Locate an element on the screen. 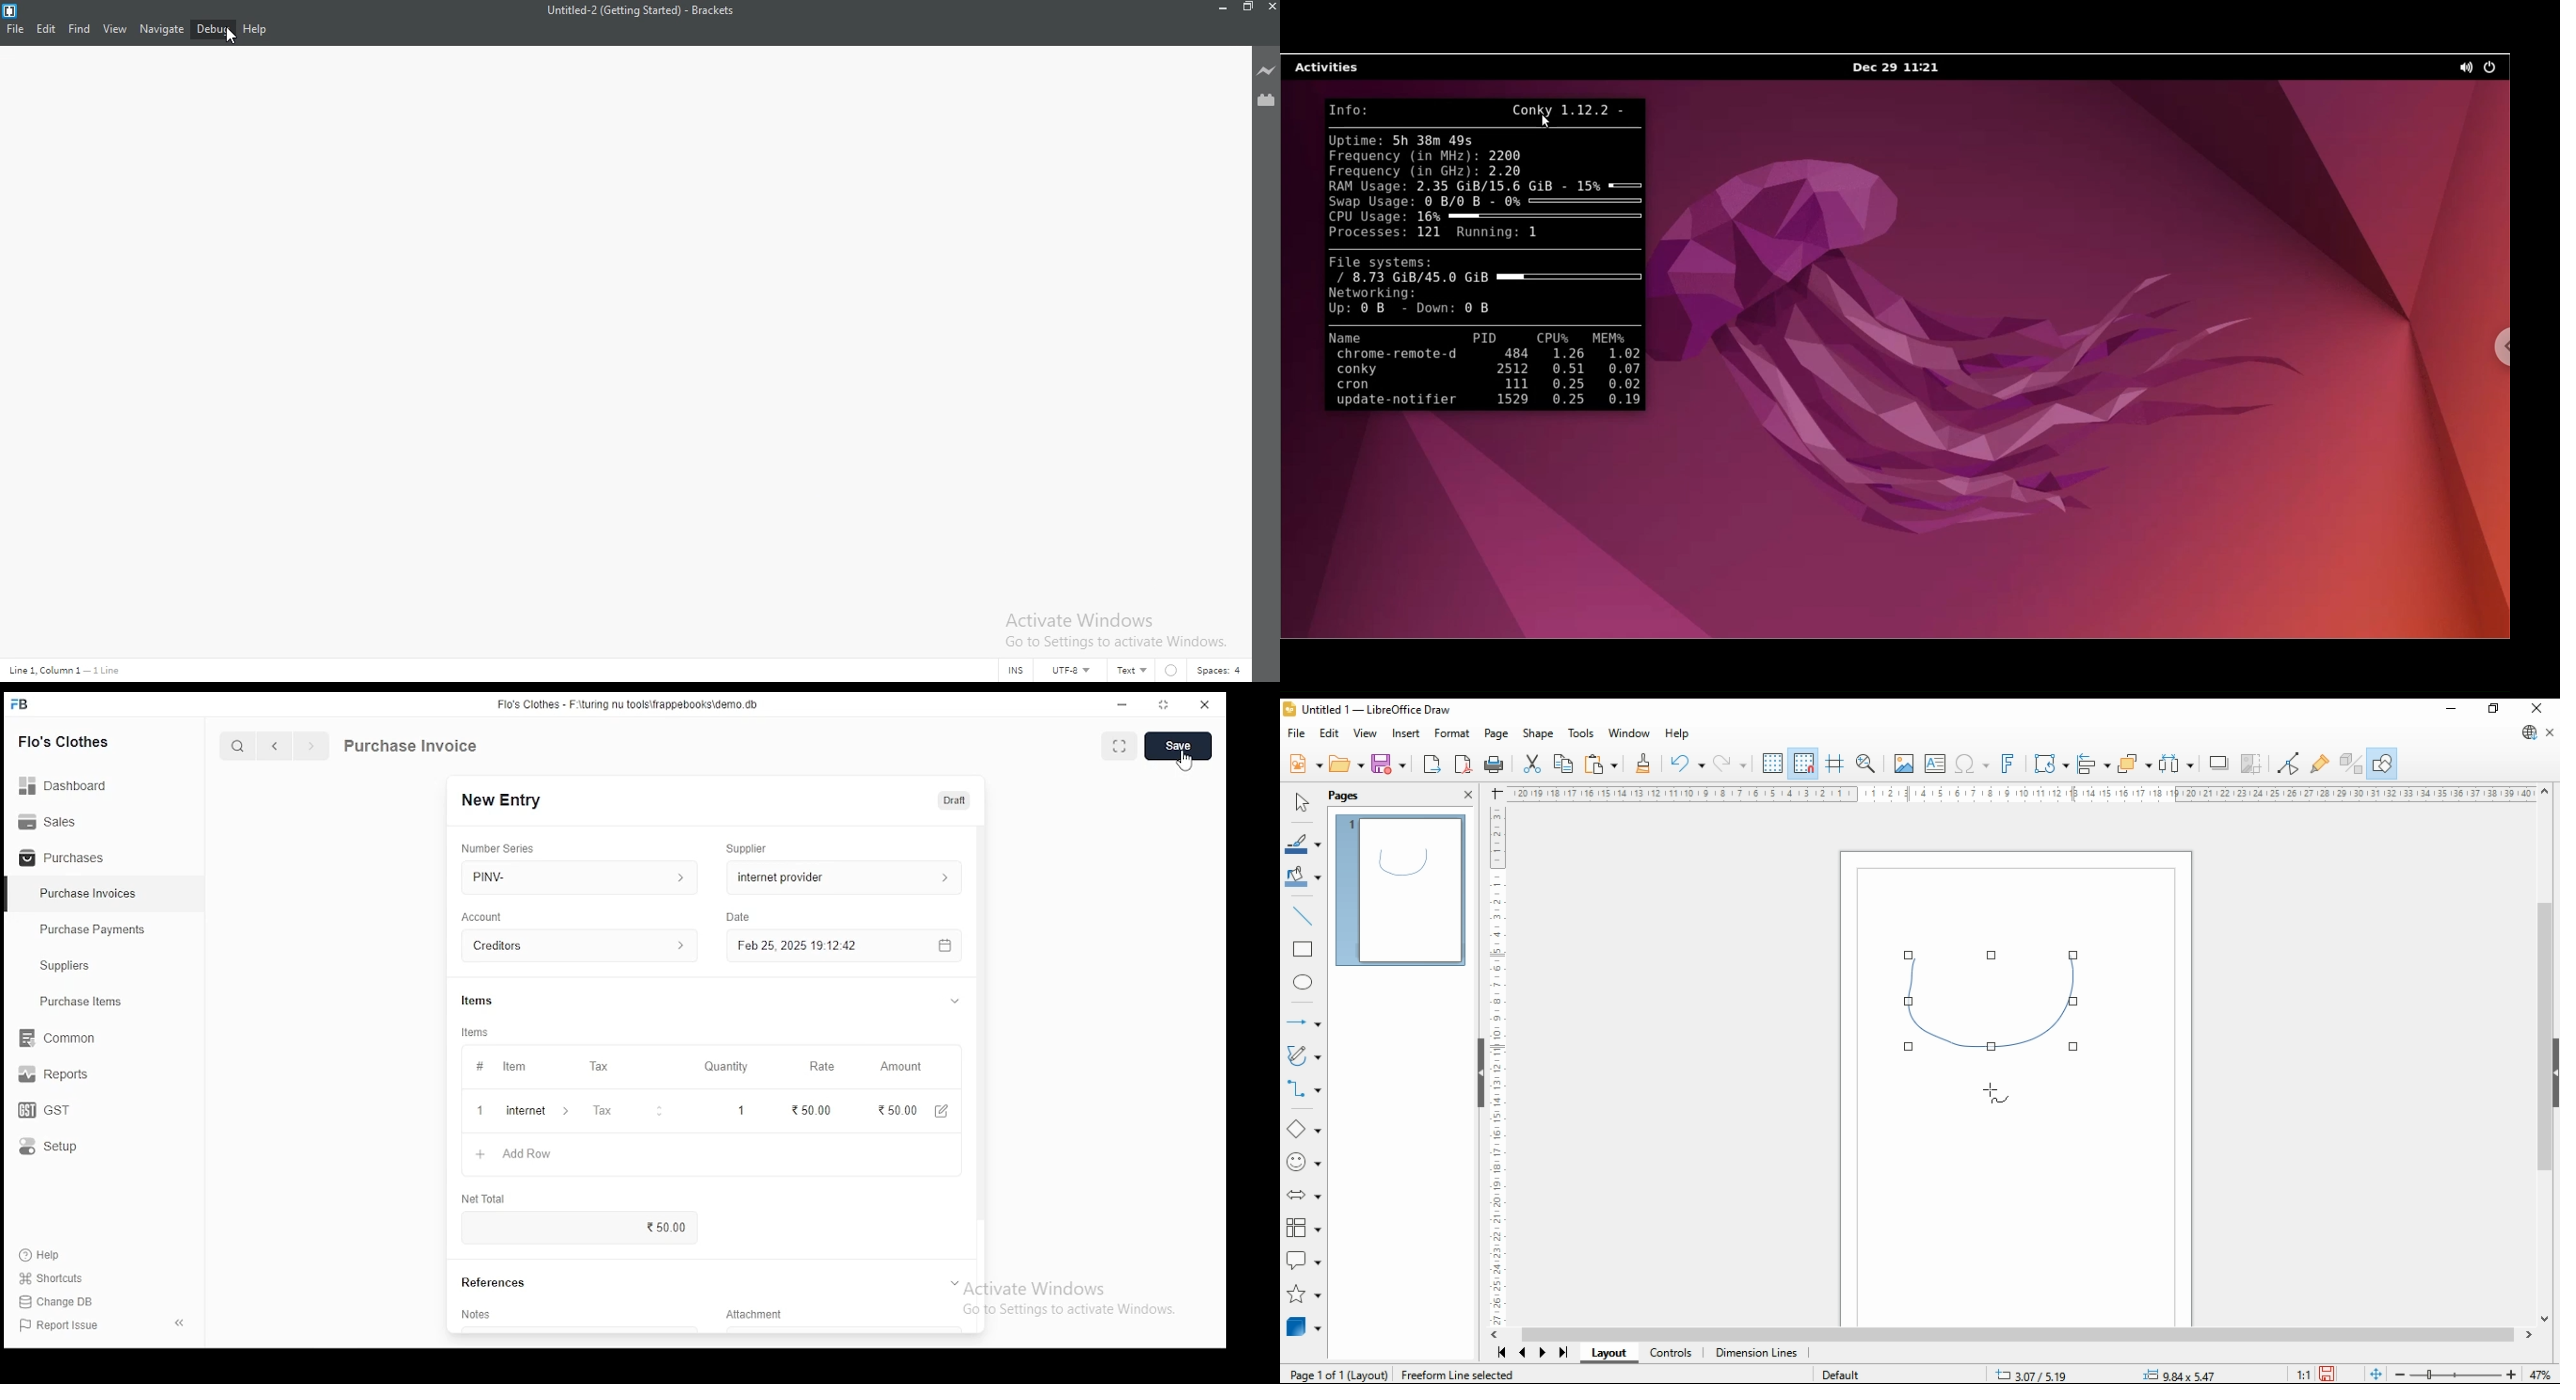  insert text box is located at coordinates (1935, 765).